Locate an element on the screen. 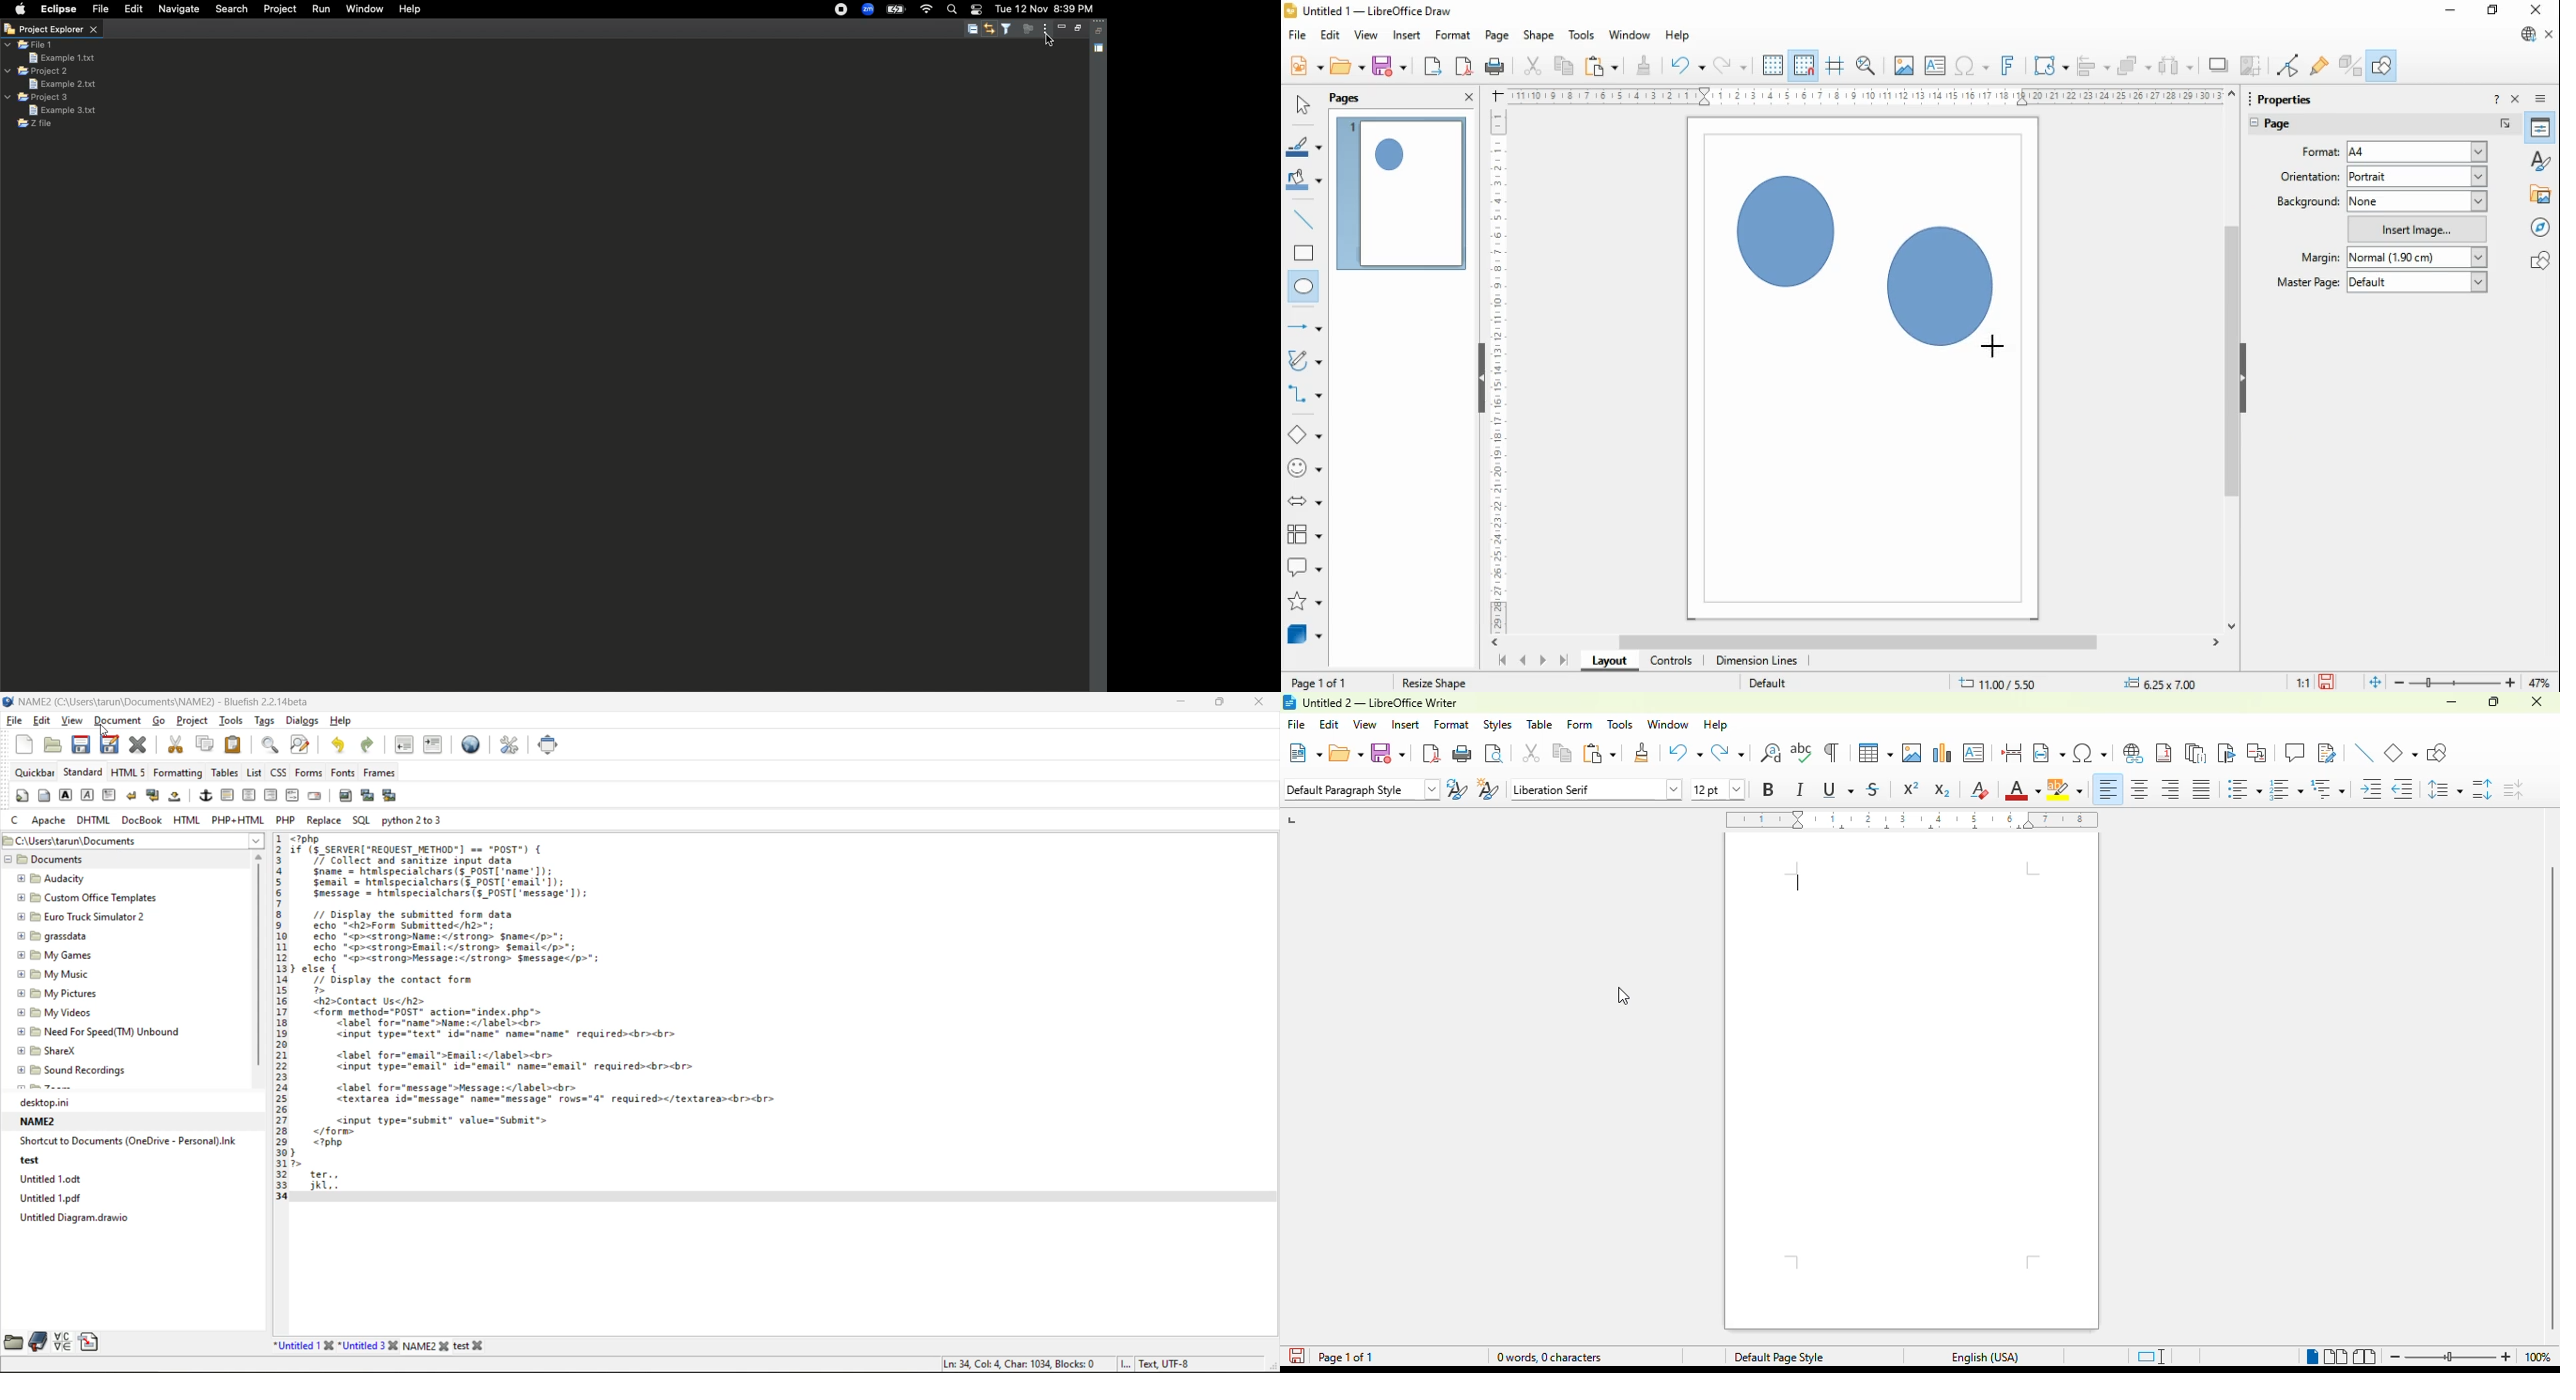 This screenshot has width=2576, height=1400. Select and deselect filters  is located at coordinates (1009, 28).